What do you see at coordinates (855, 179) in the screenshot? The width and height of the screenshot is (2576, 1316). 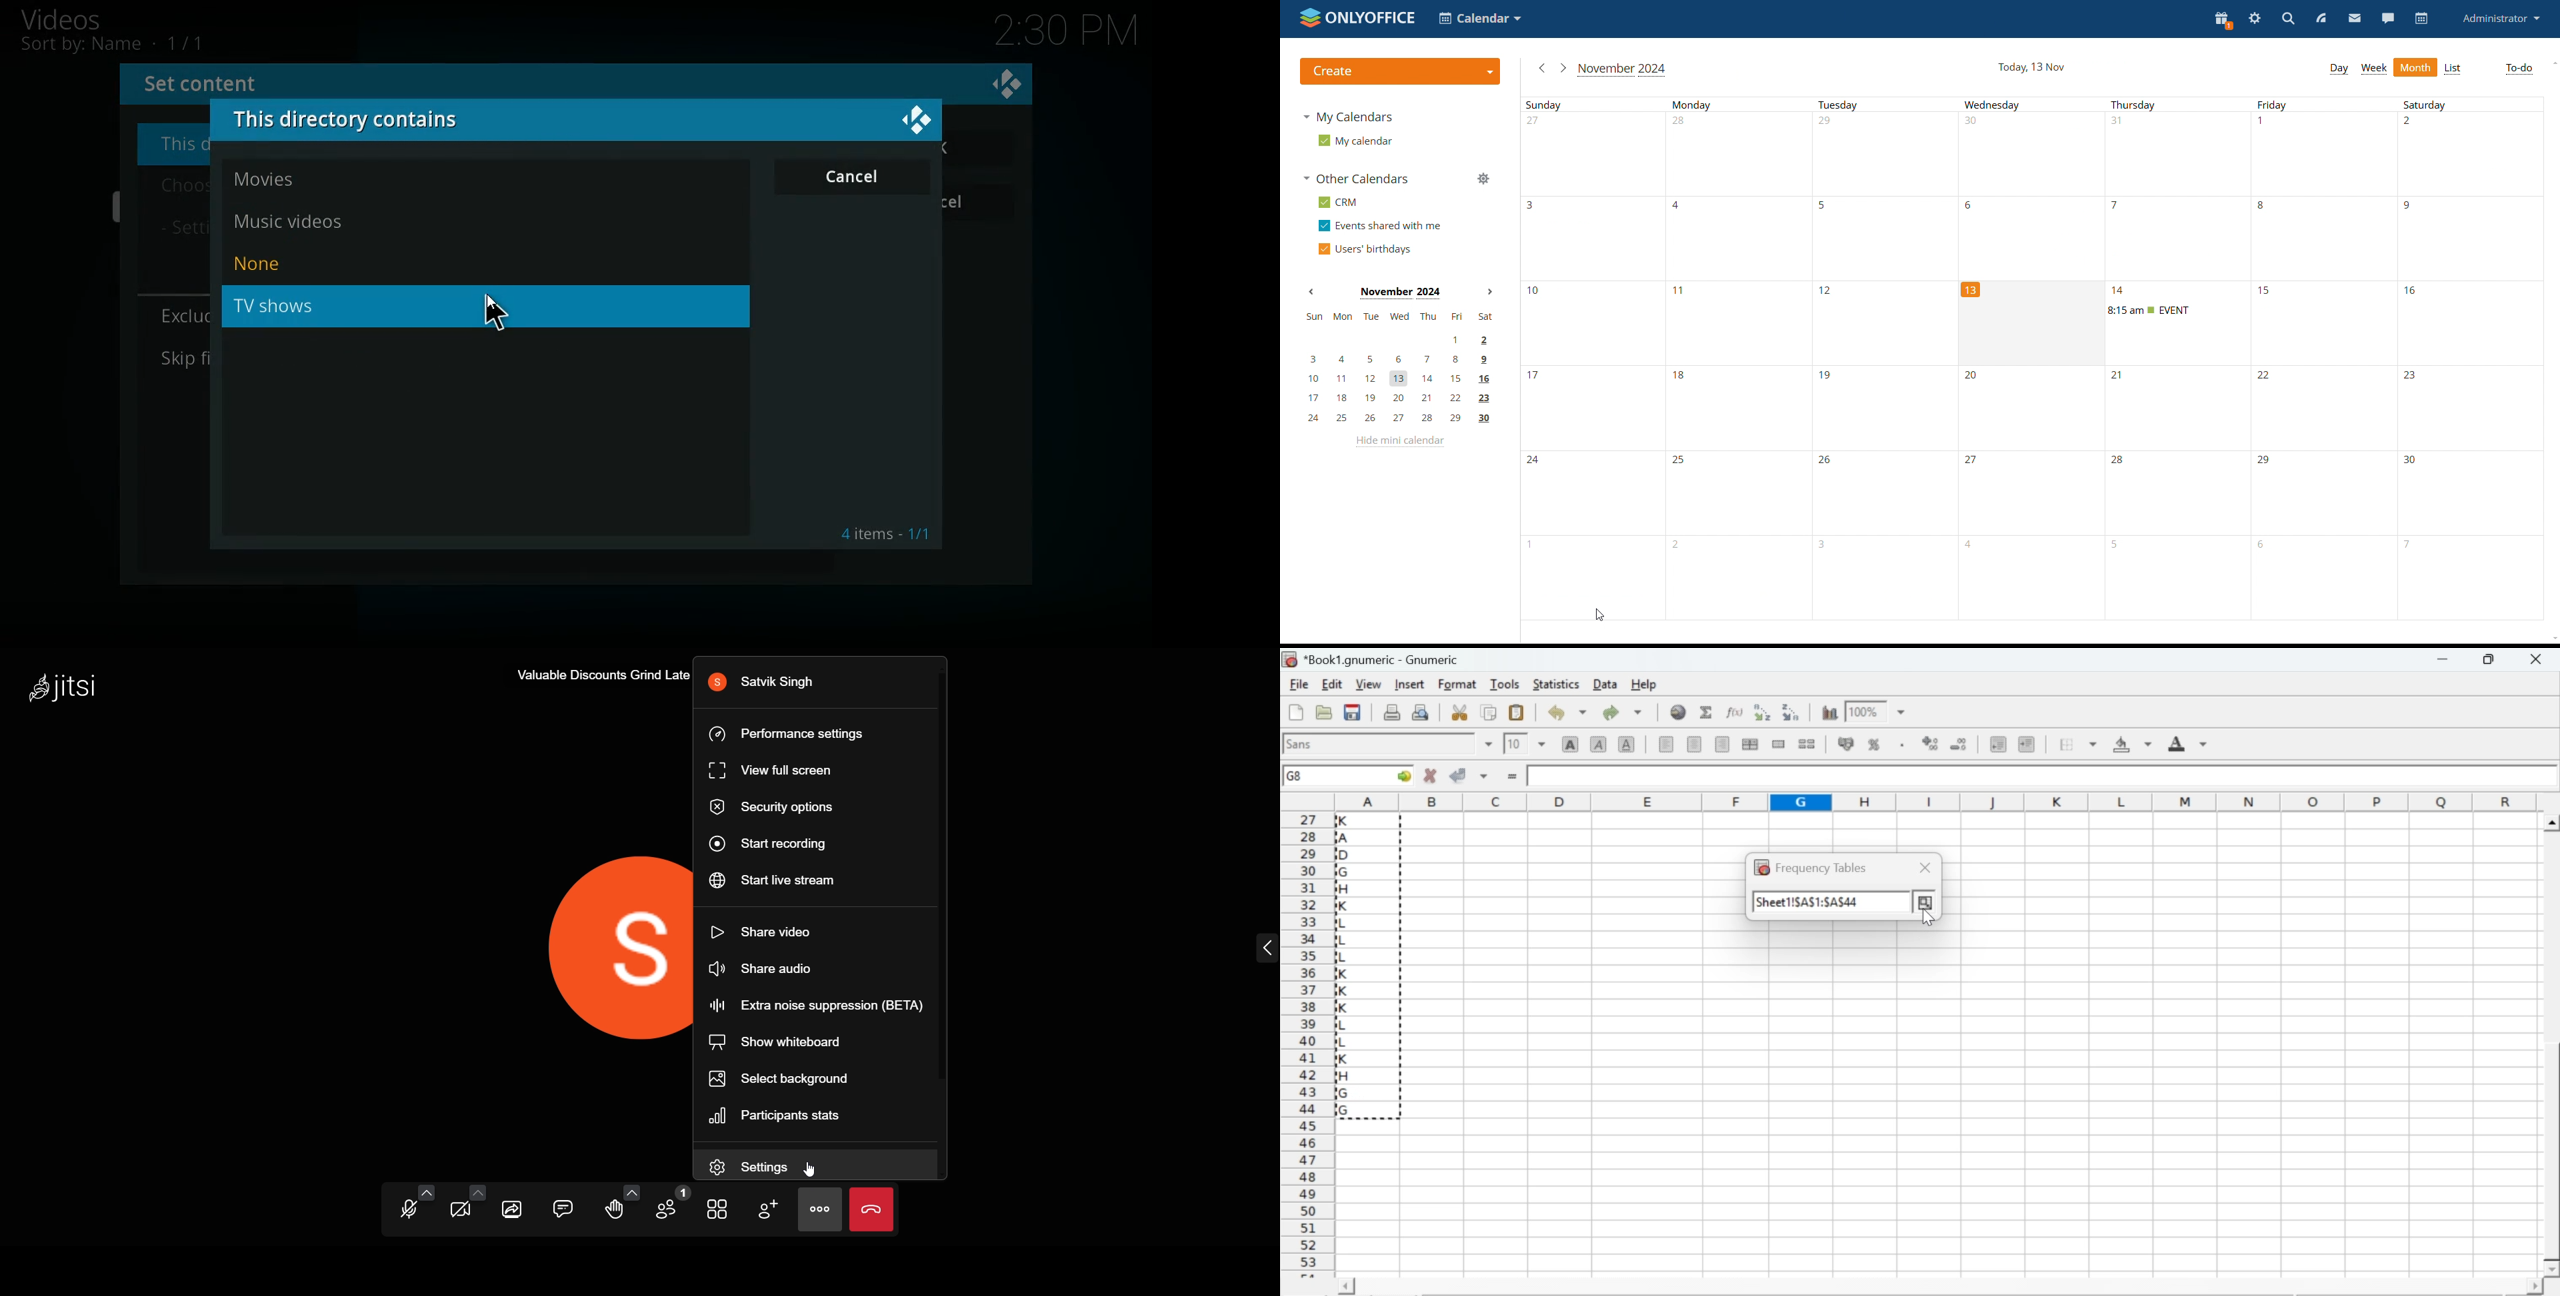 I see `cancel` at bounding box center [855, 179].